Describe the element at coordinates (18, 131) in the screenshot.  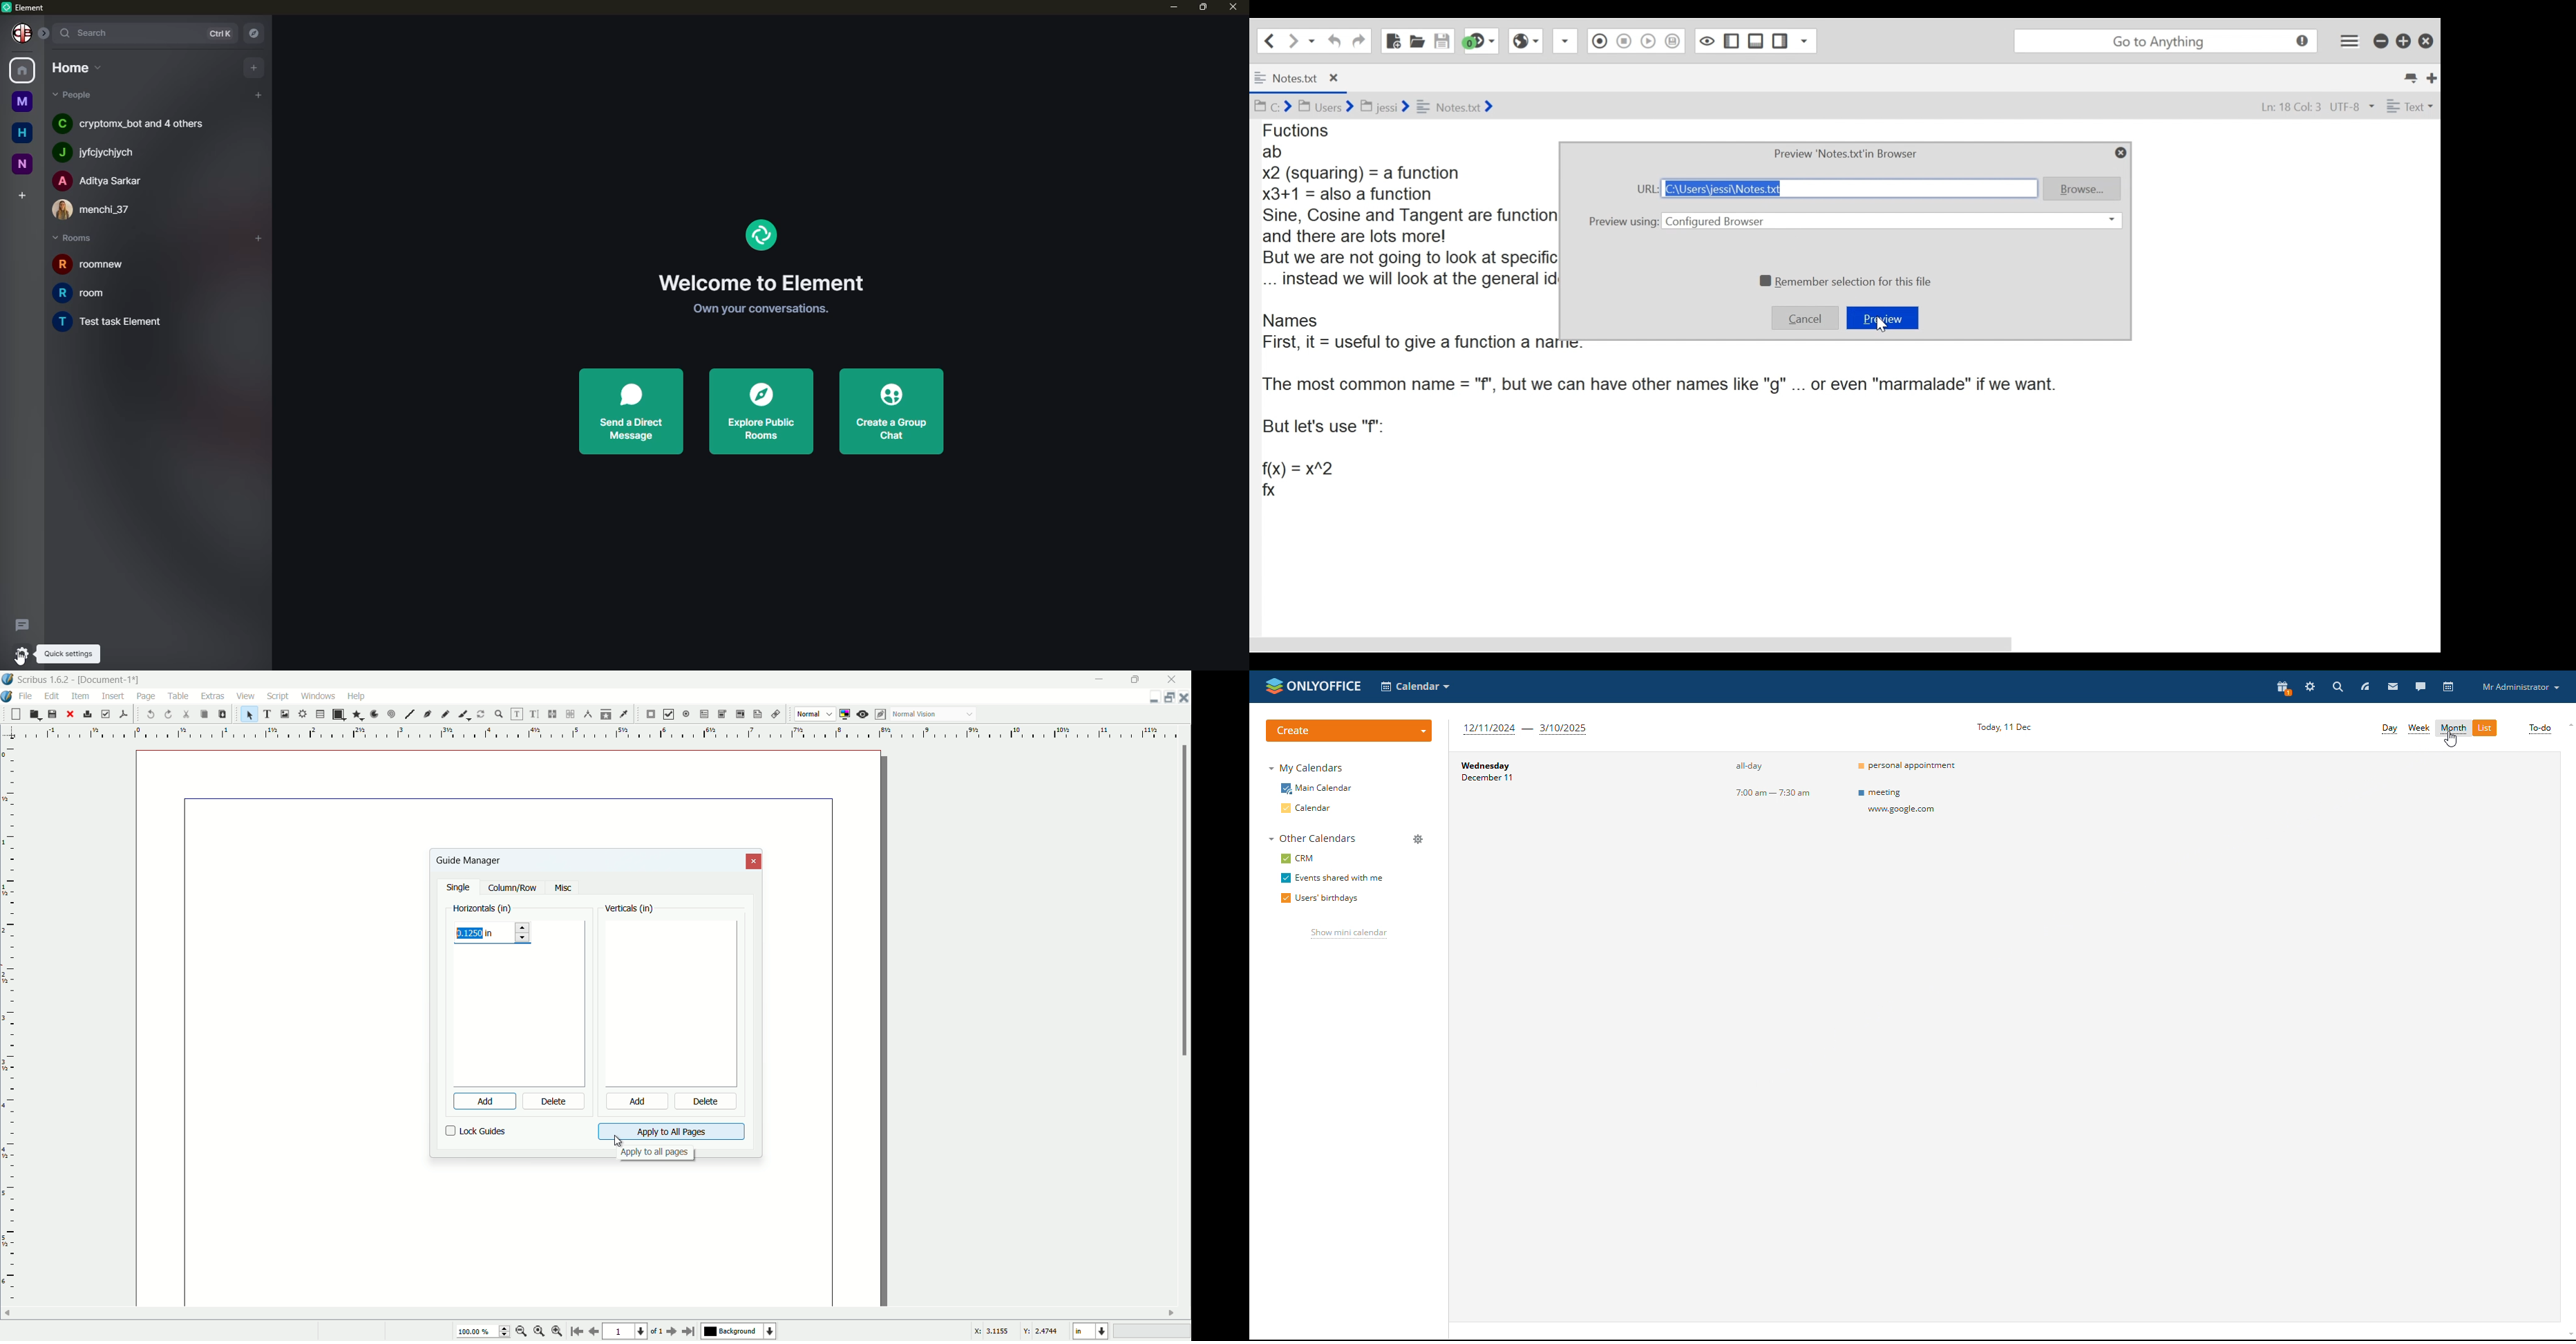
I see `home` at that location.